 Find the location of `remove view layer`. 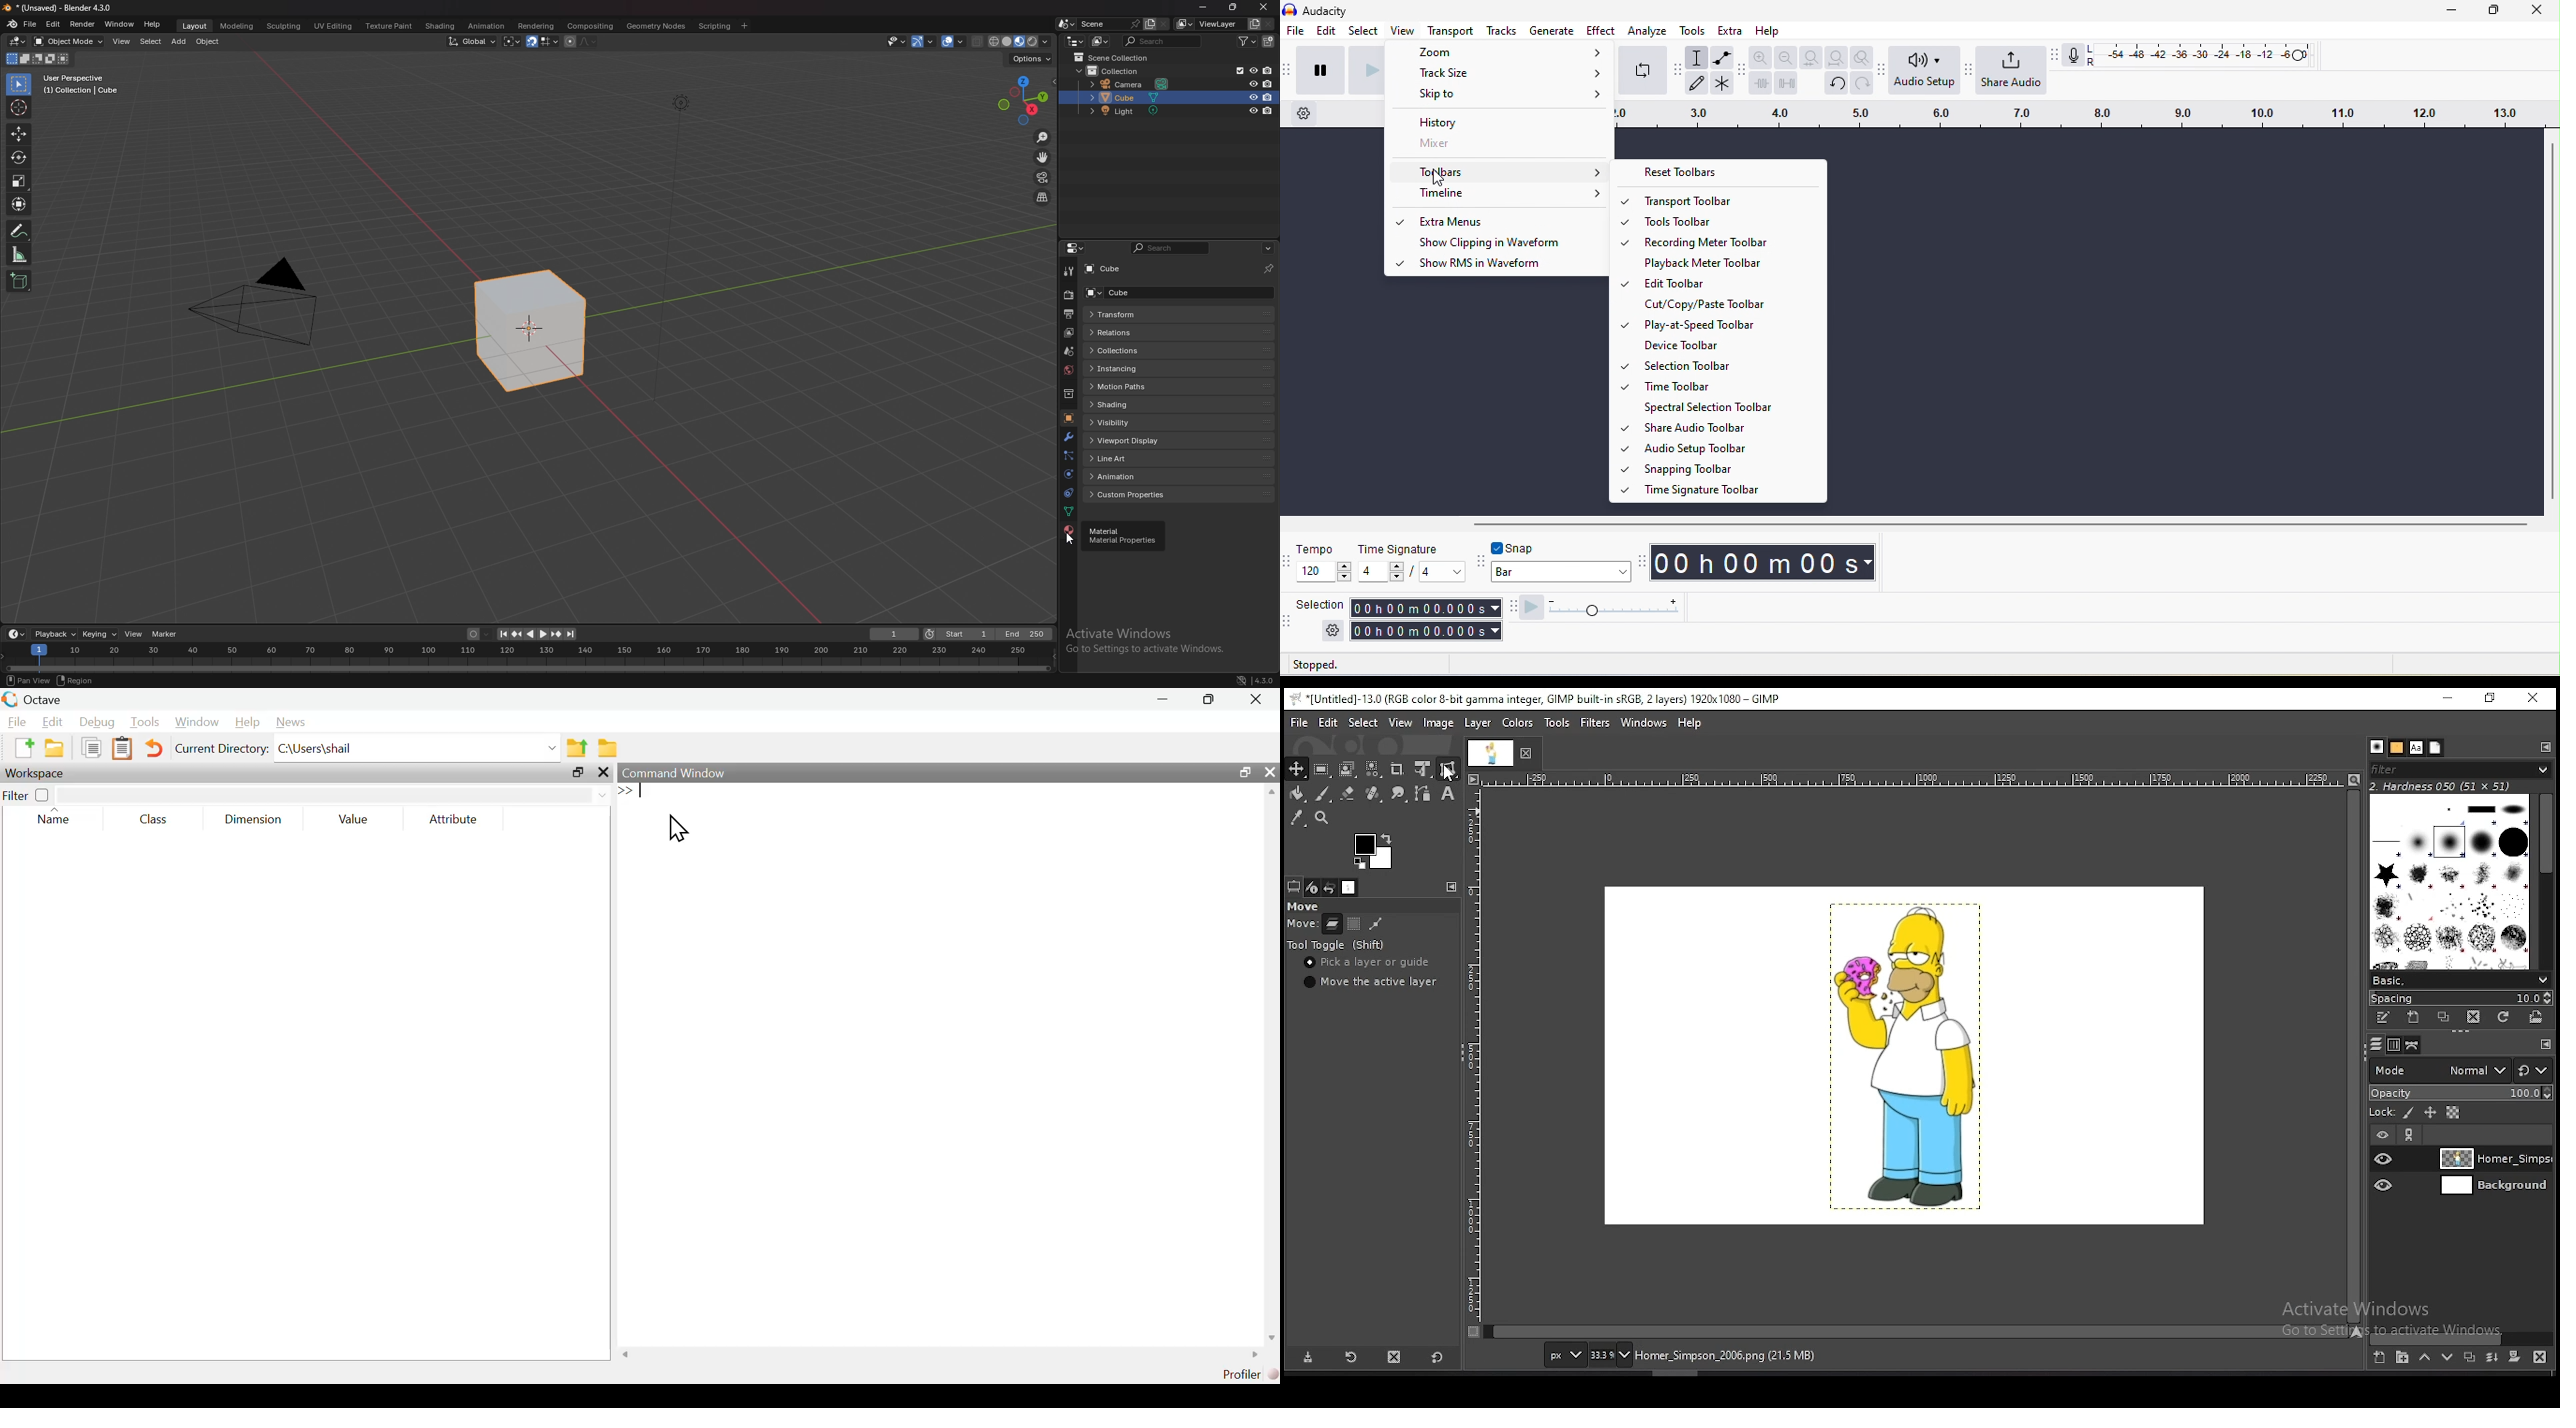

remove view layer is located at coordinates (1269, 25).